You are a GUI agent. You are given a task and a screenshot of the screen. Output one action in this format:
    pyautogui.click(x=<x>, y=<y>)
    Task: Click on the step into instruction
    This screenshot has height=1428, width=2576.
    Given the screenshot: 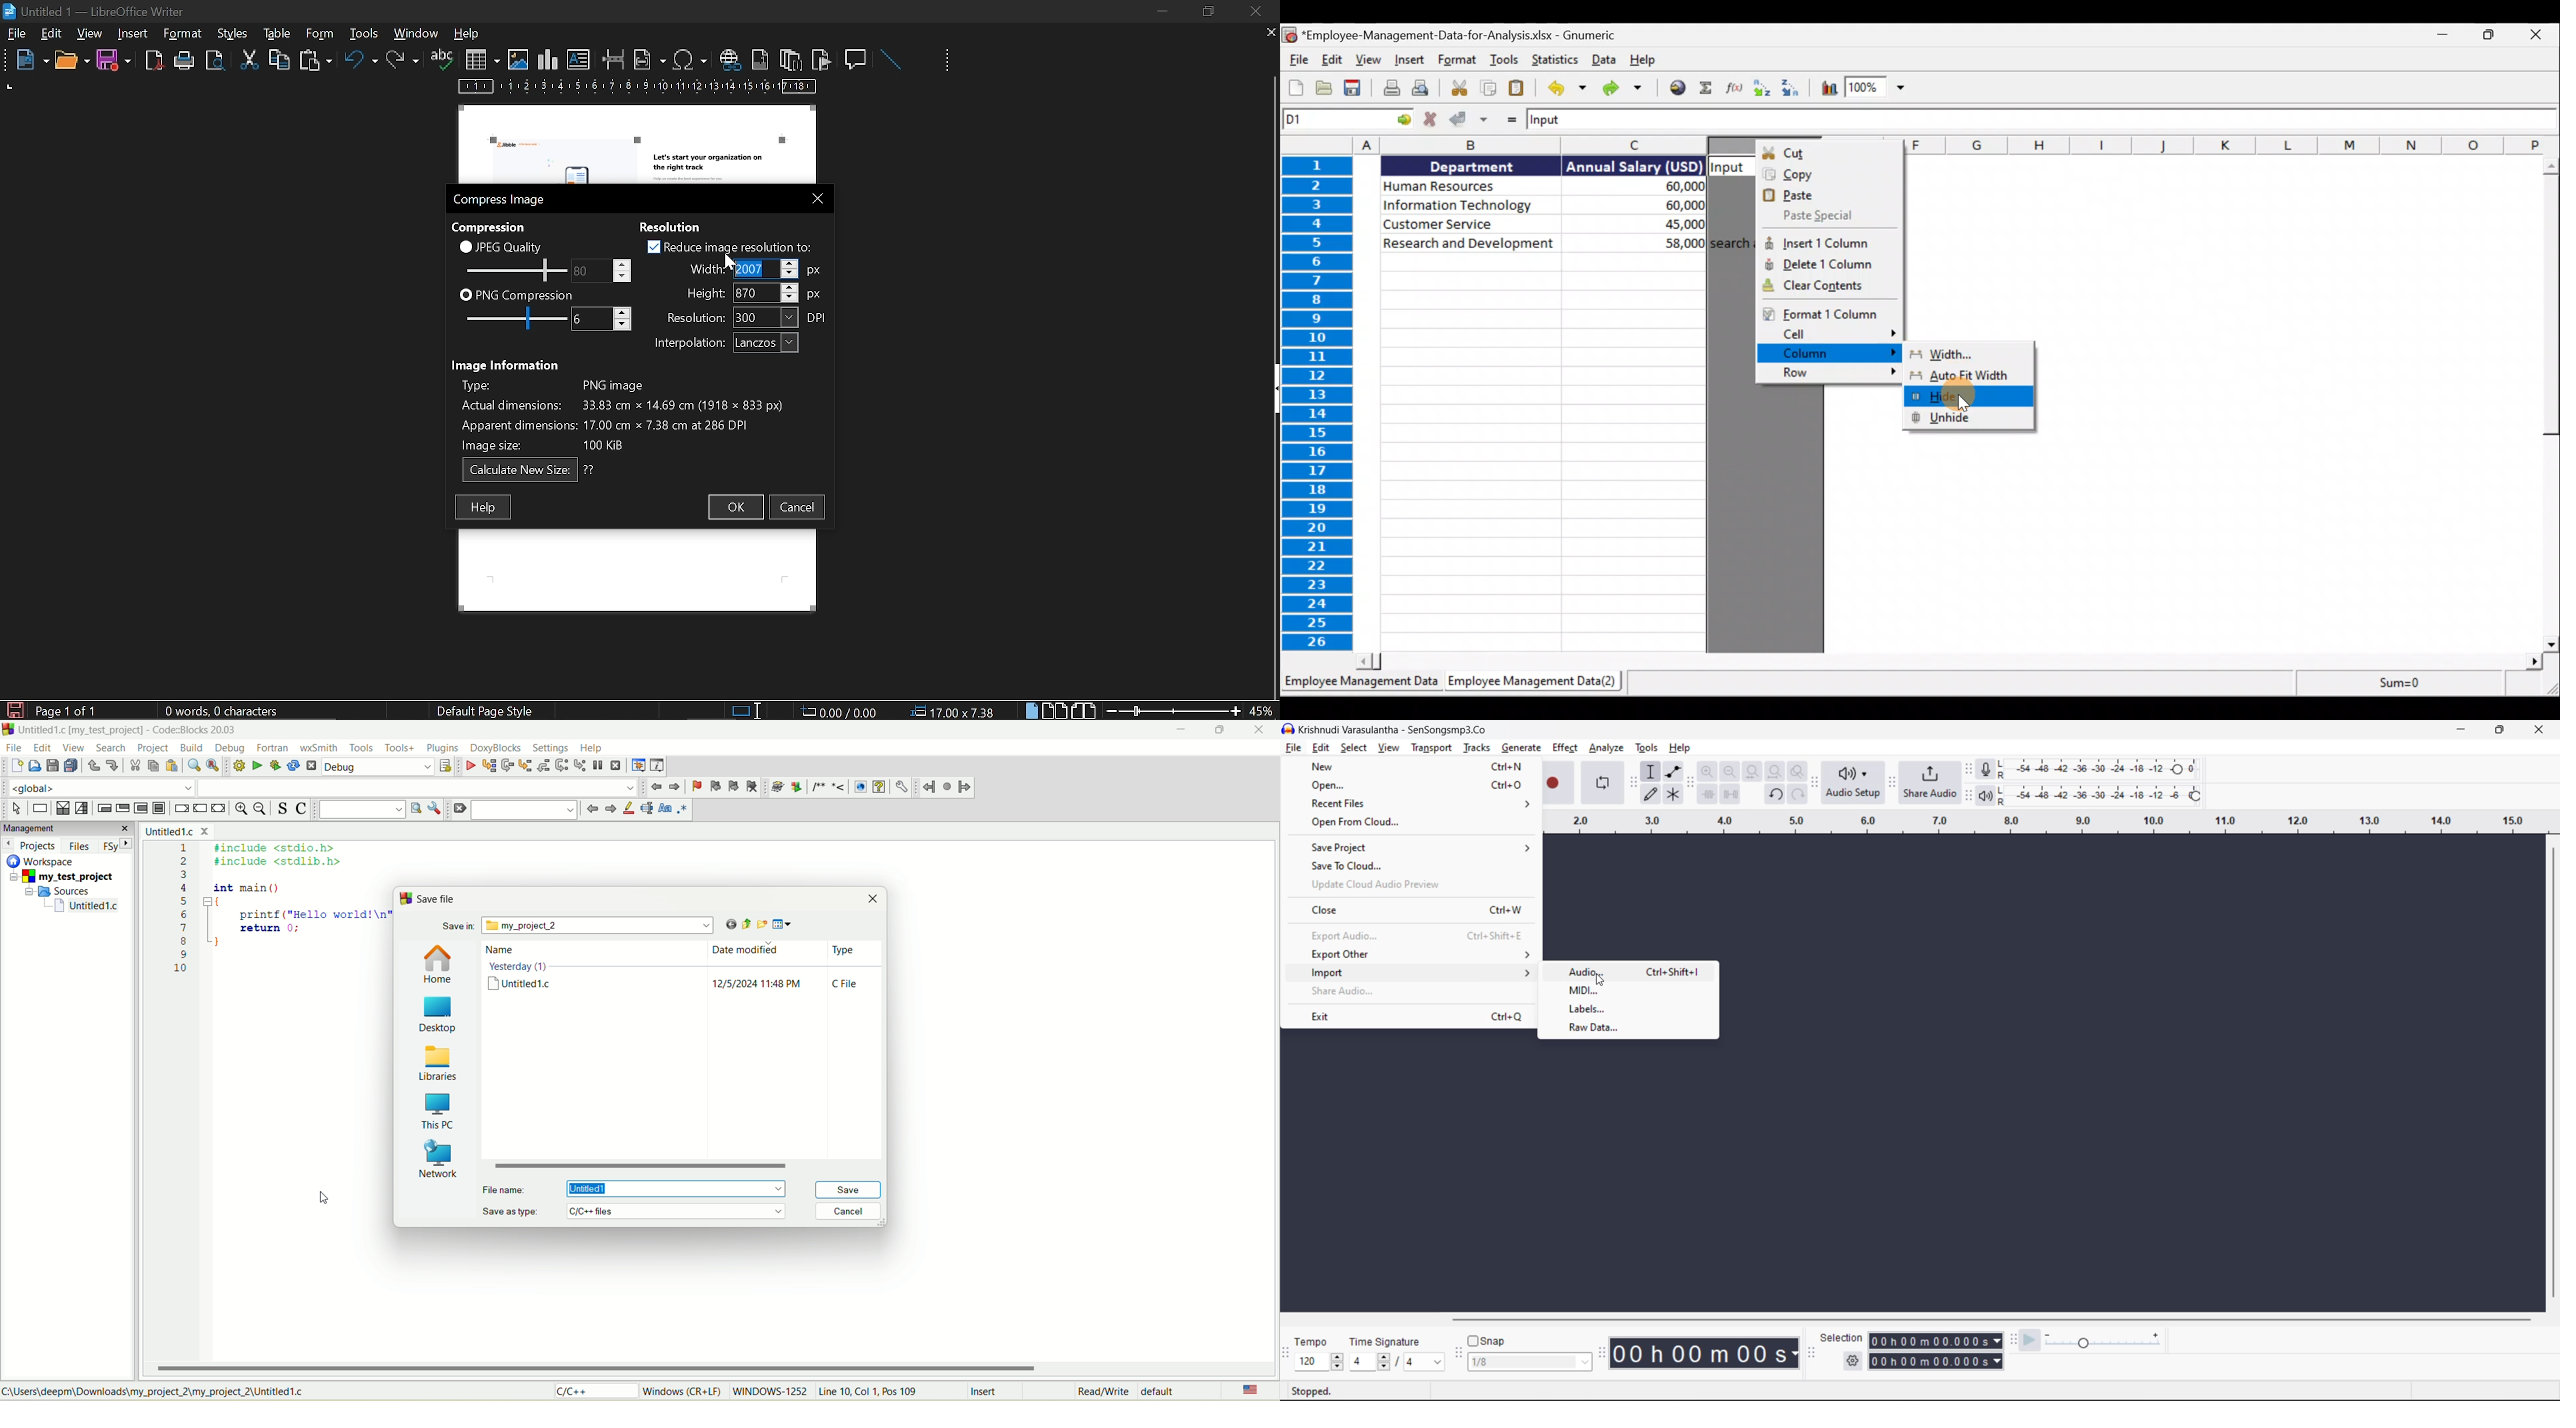 What is the action you would take?
    pyautogui.click(x=578, y=764)
    